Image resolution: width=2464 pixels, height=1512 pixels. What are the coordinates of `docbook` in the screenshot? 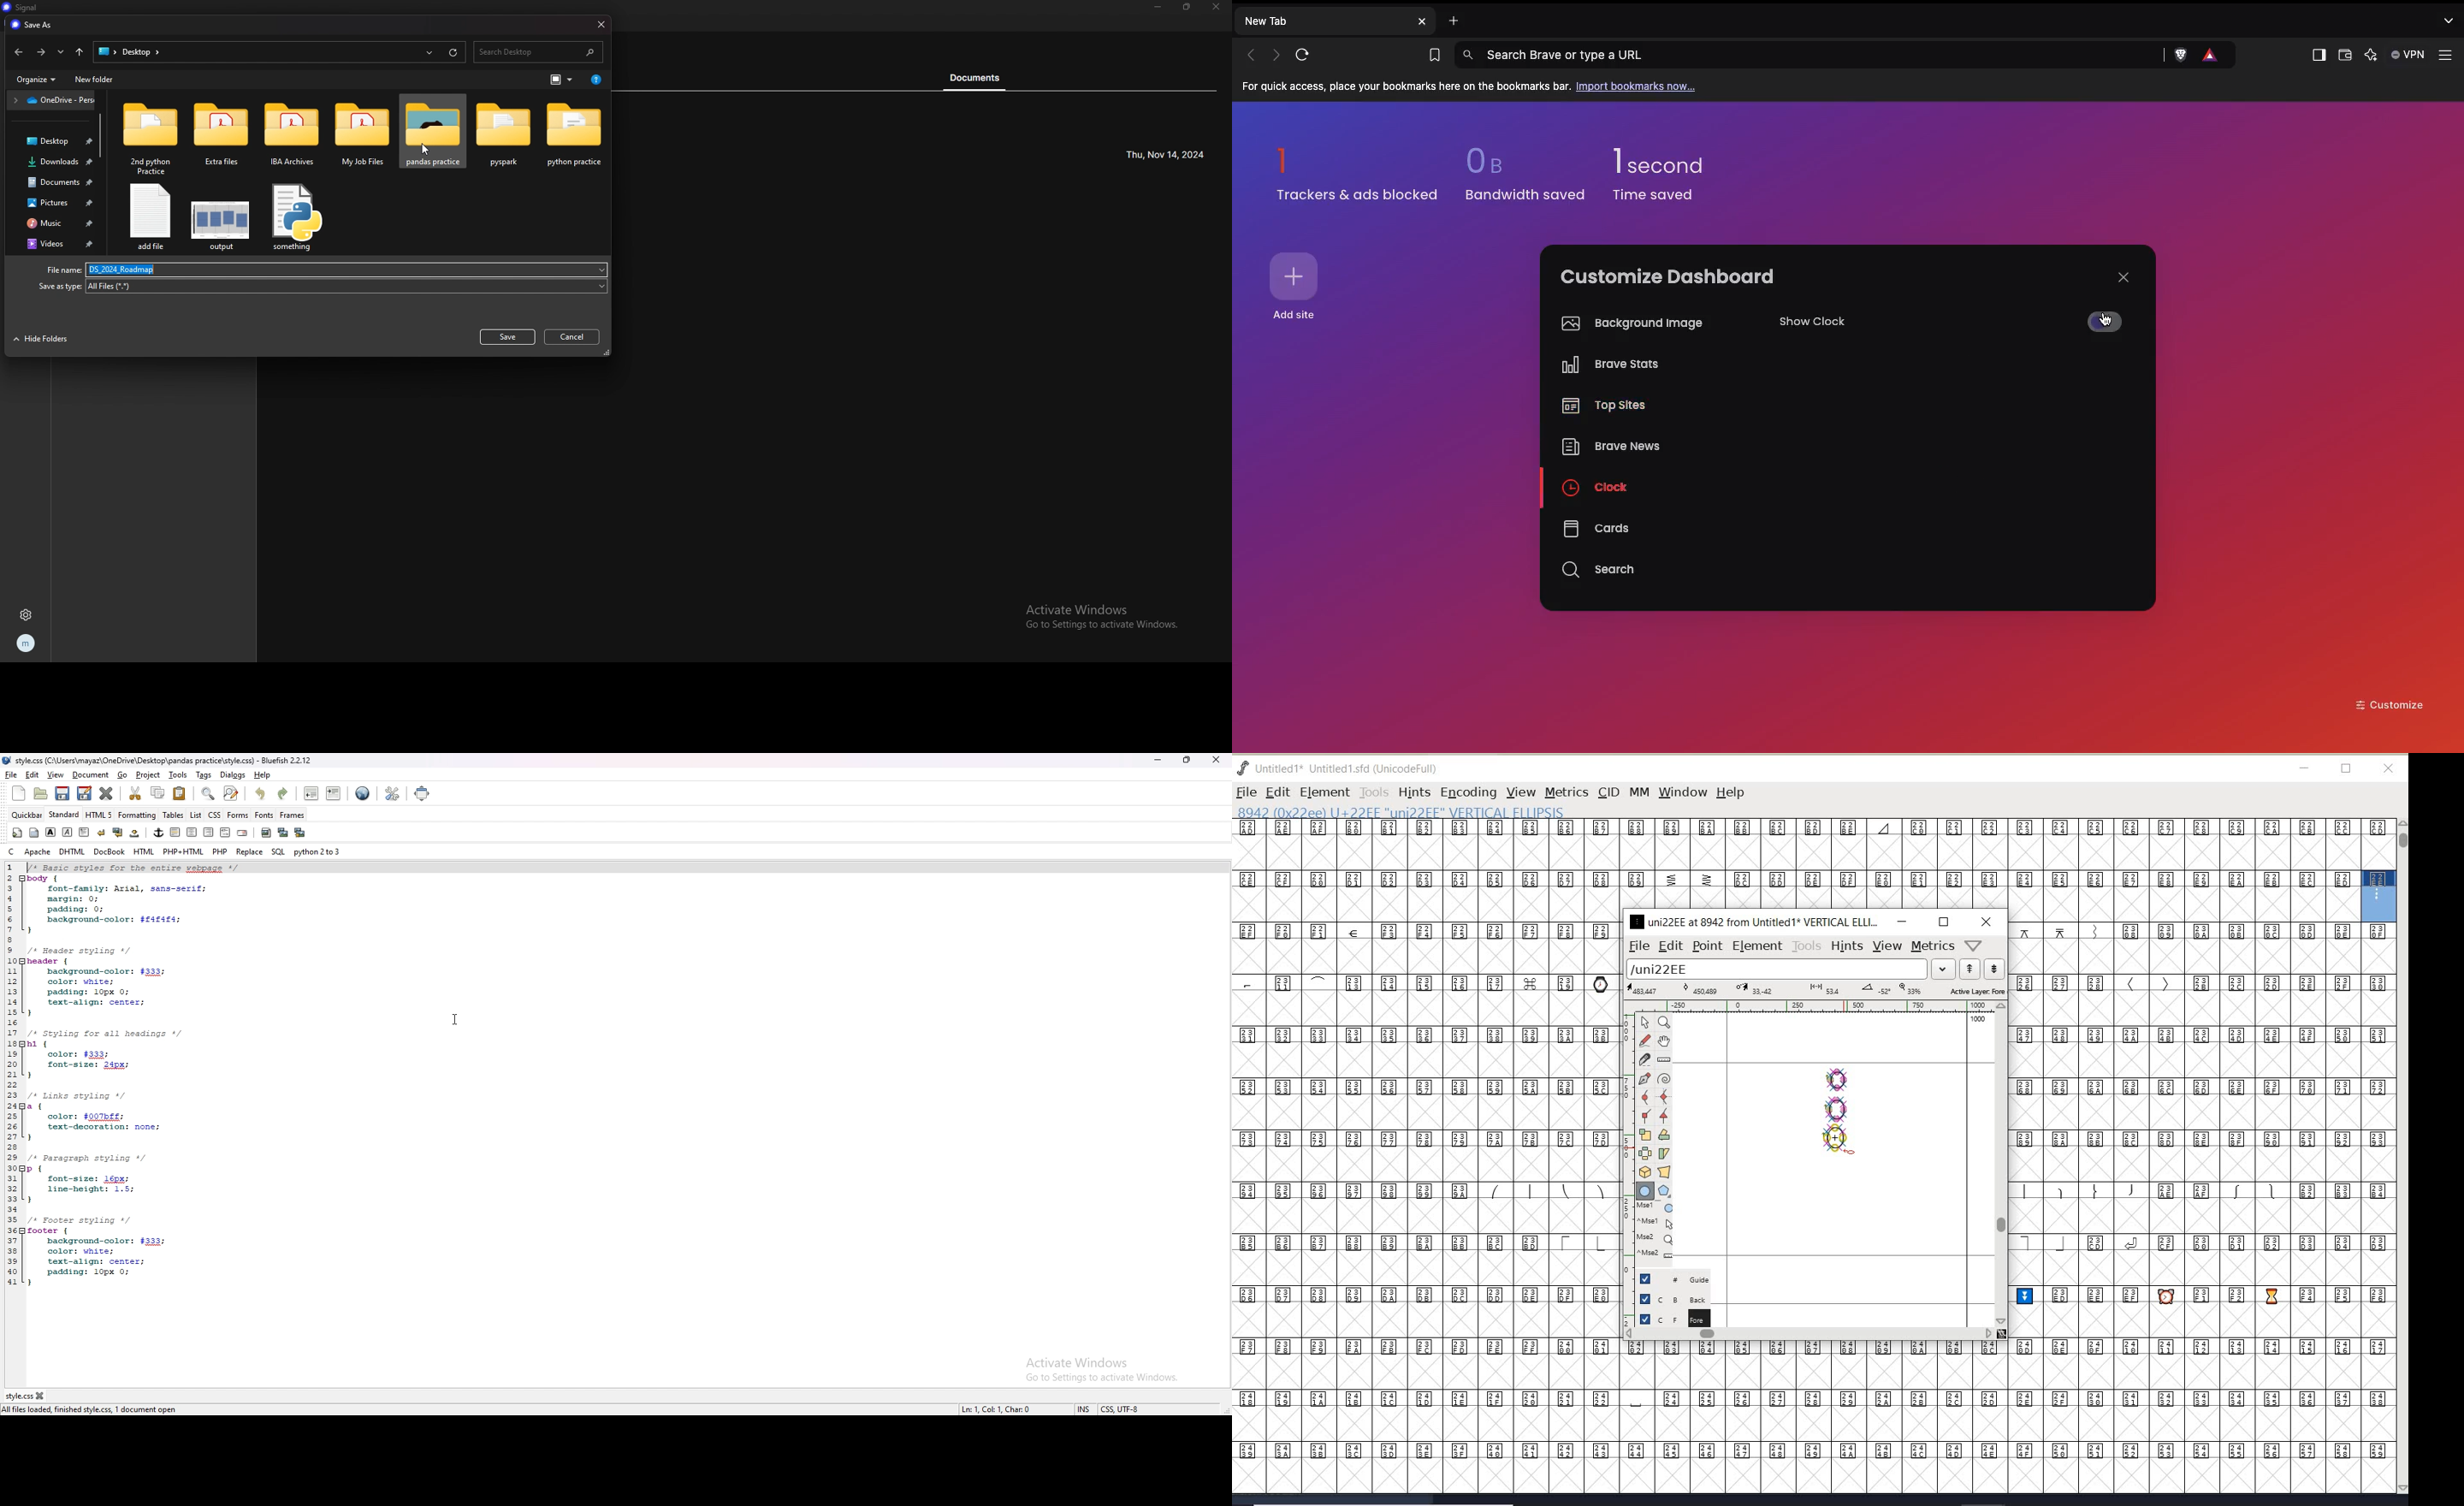 It's located at (110, 852).